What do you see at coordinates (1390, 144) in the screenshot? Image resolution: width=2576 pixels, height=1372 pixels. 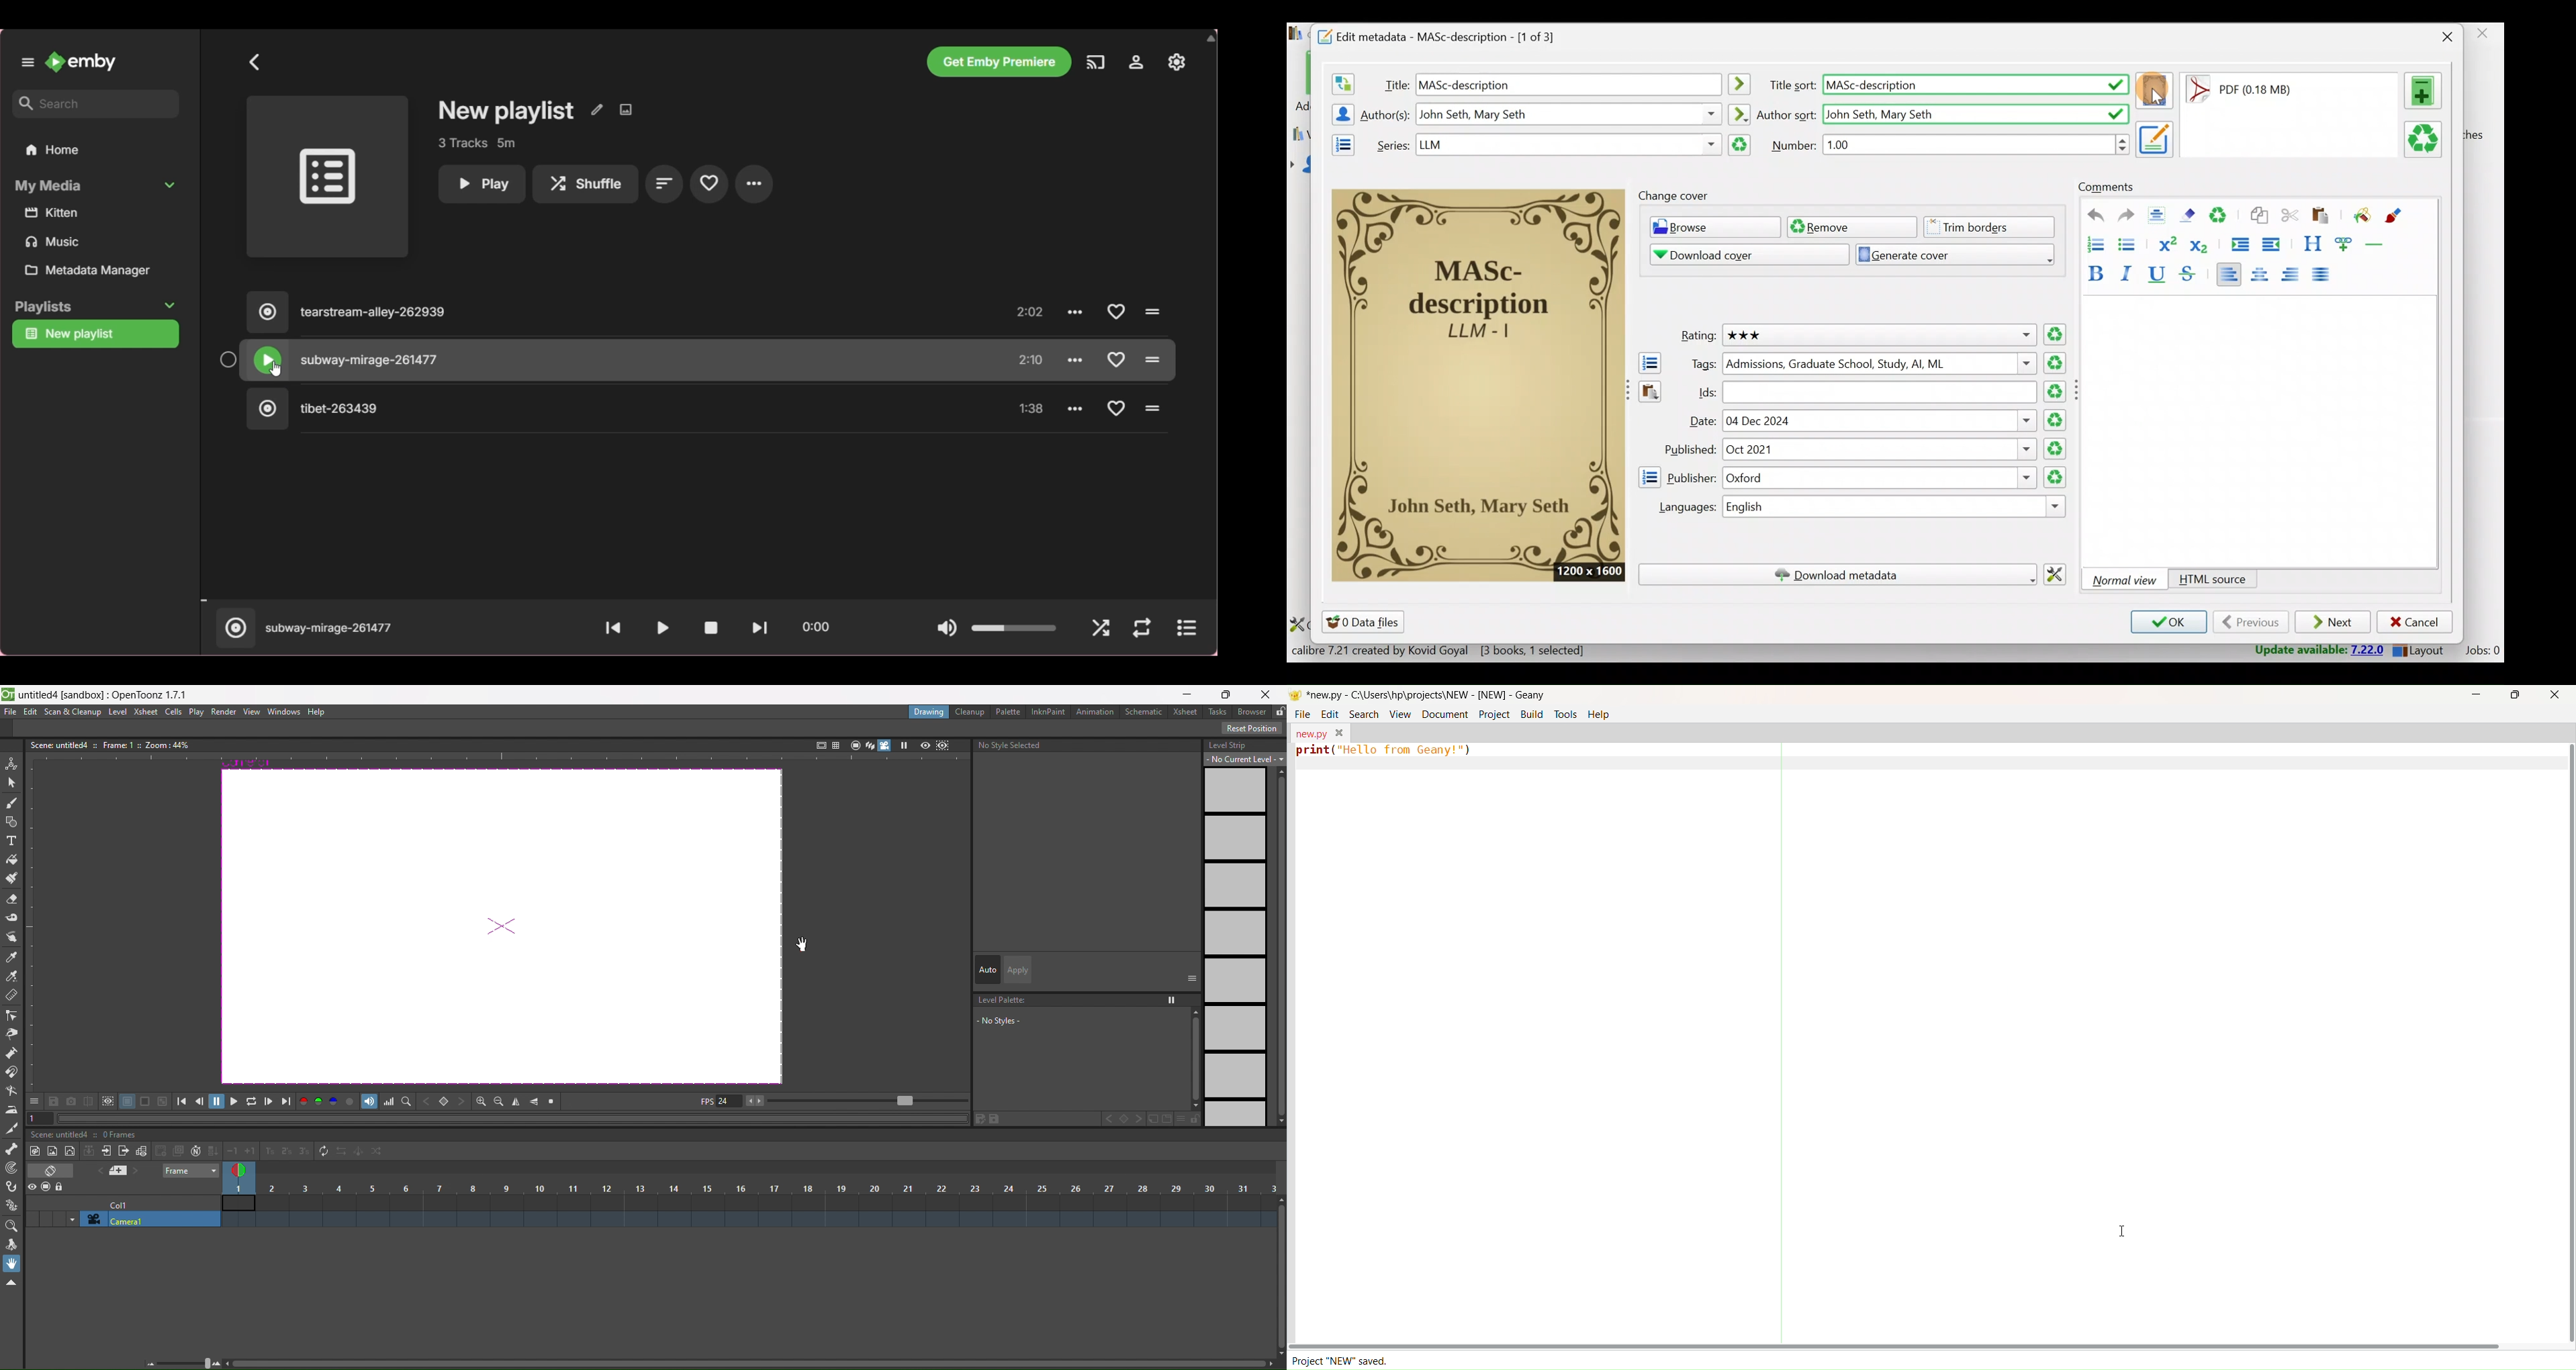 I see `Series` at bounding box center [1390, 144].